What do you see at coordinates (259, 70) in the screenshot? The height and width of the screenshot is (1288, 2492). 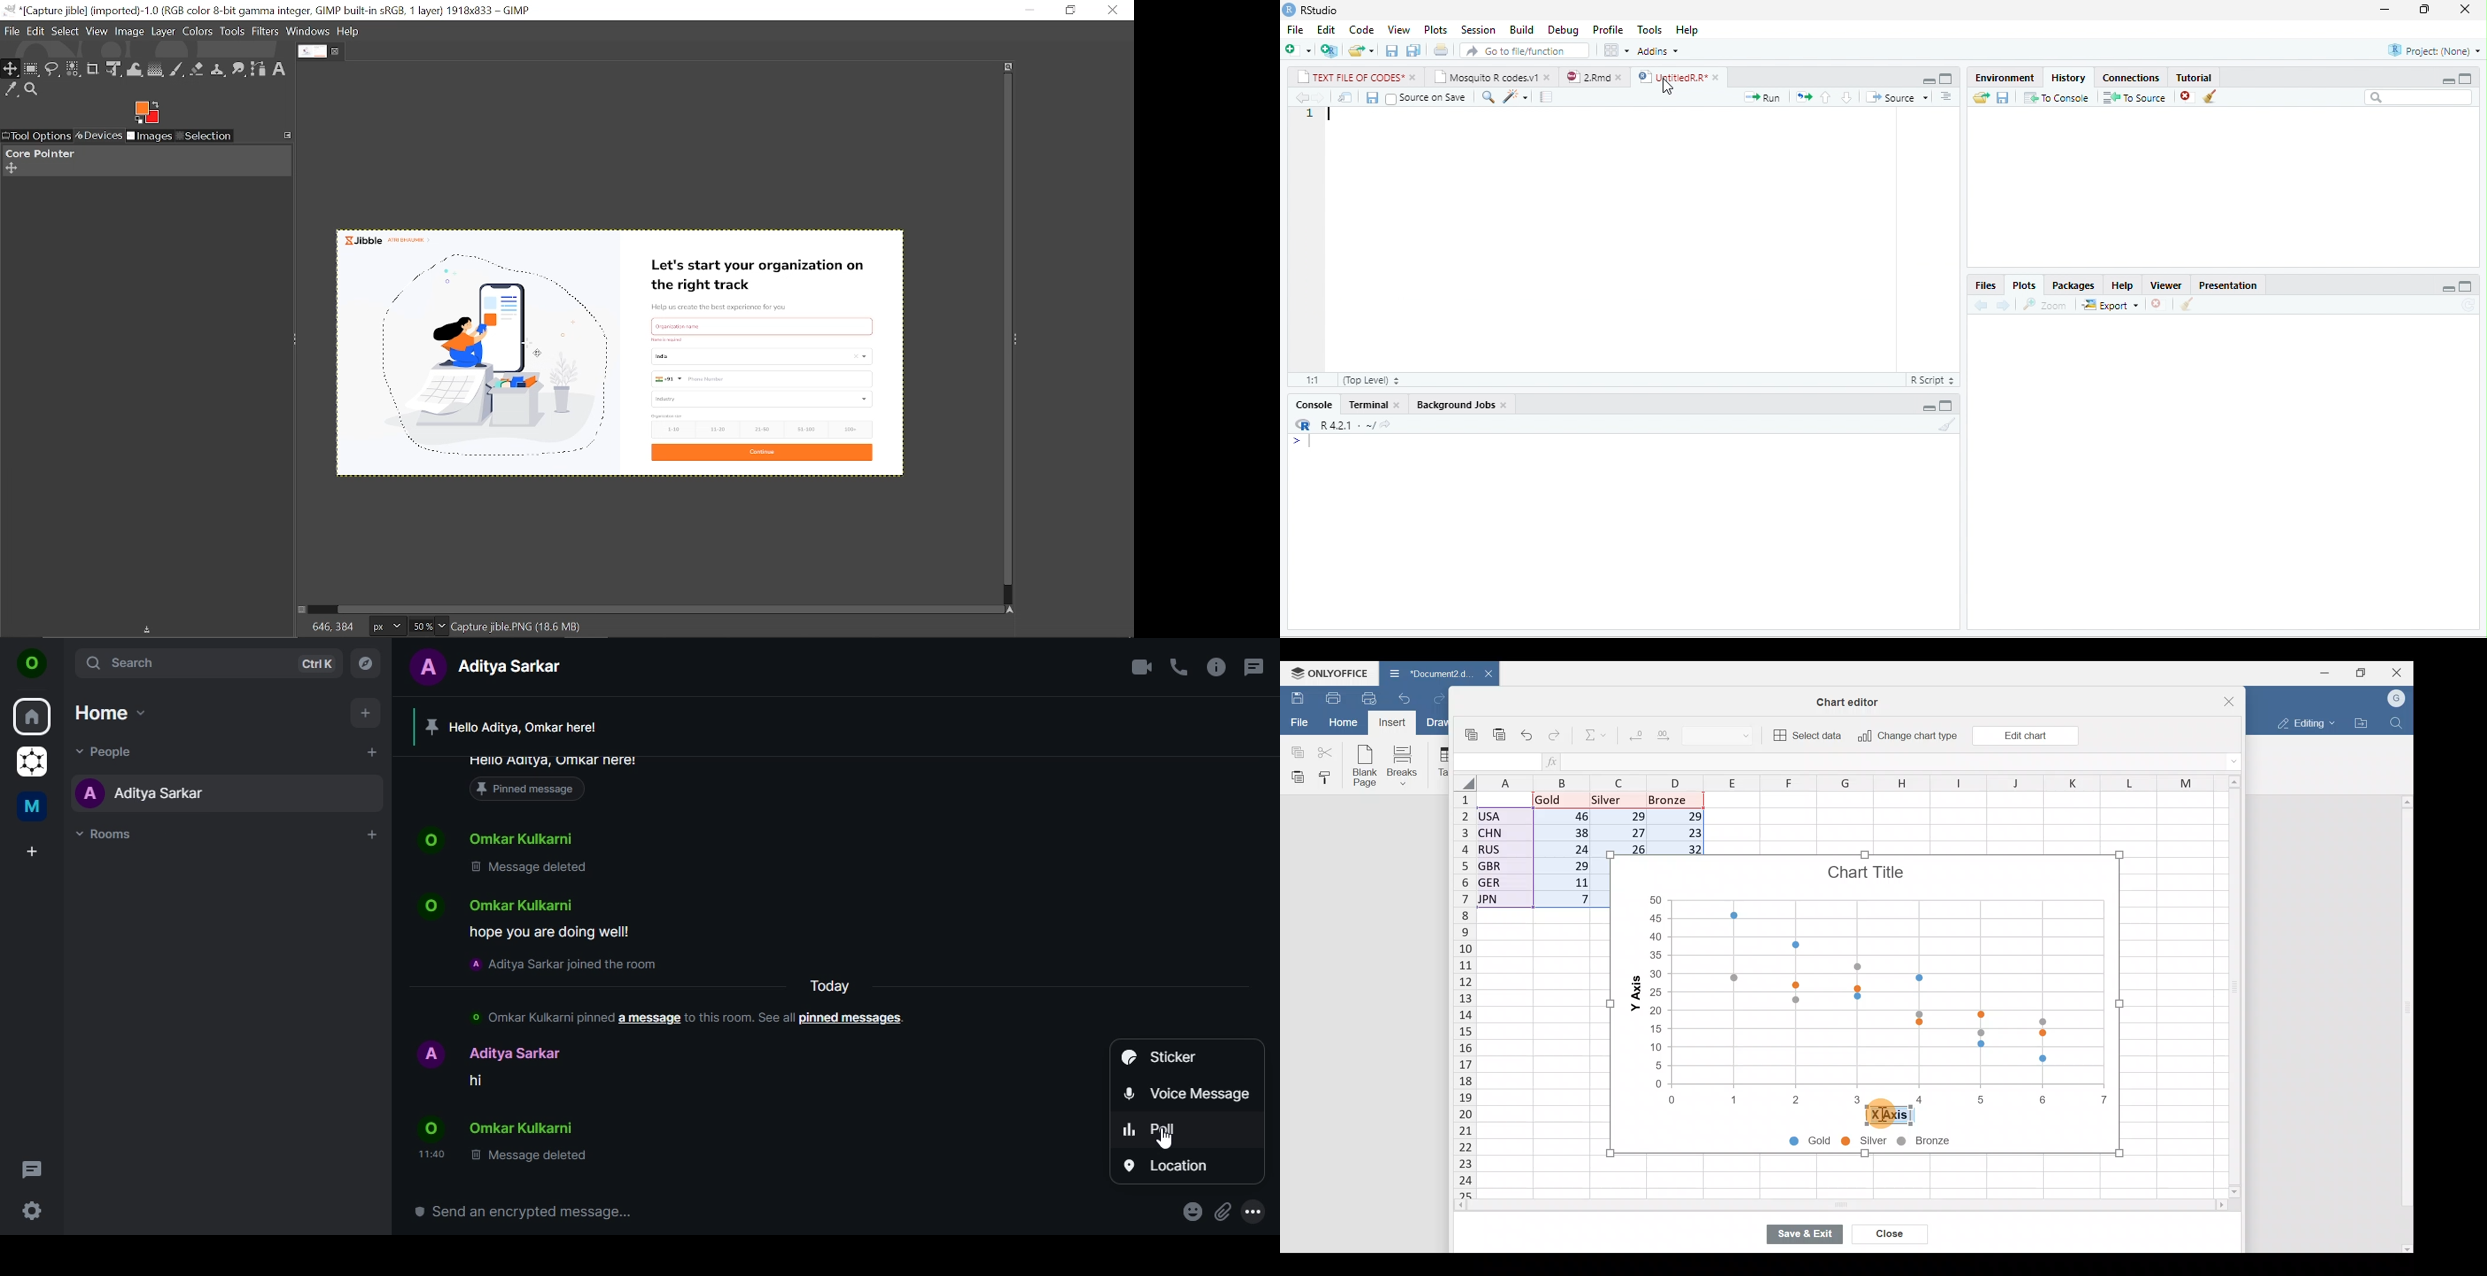 I see `Path tool` at bounding box center [259, 70].